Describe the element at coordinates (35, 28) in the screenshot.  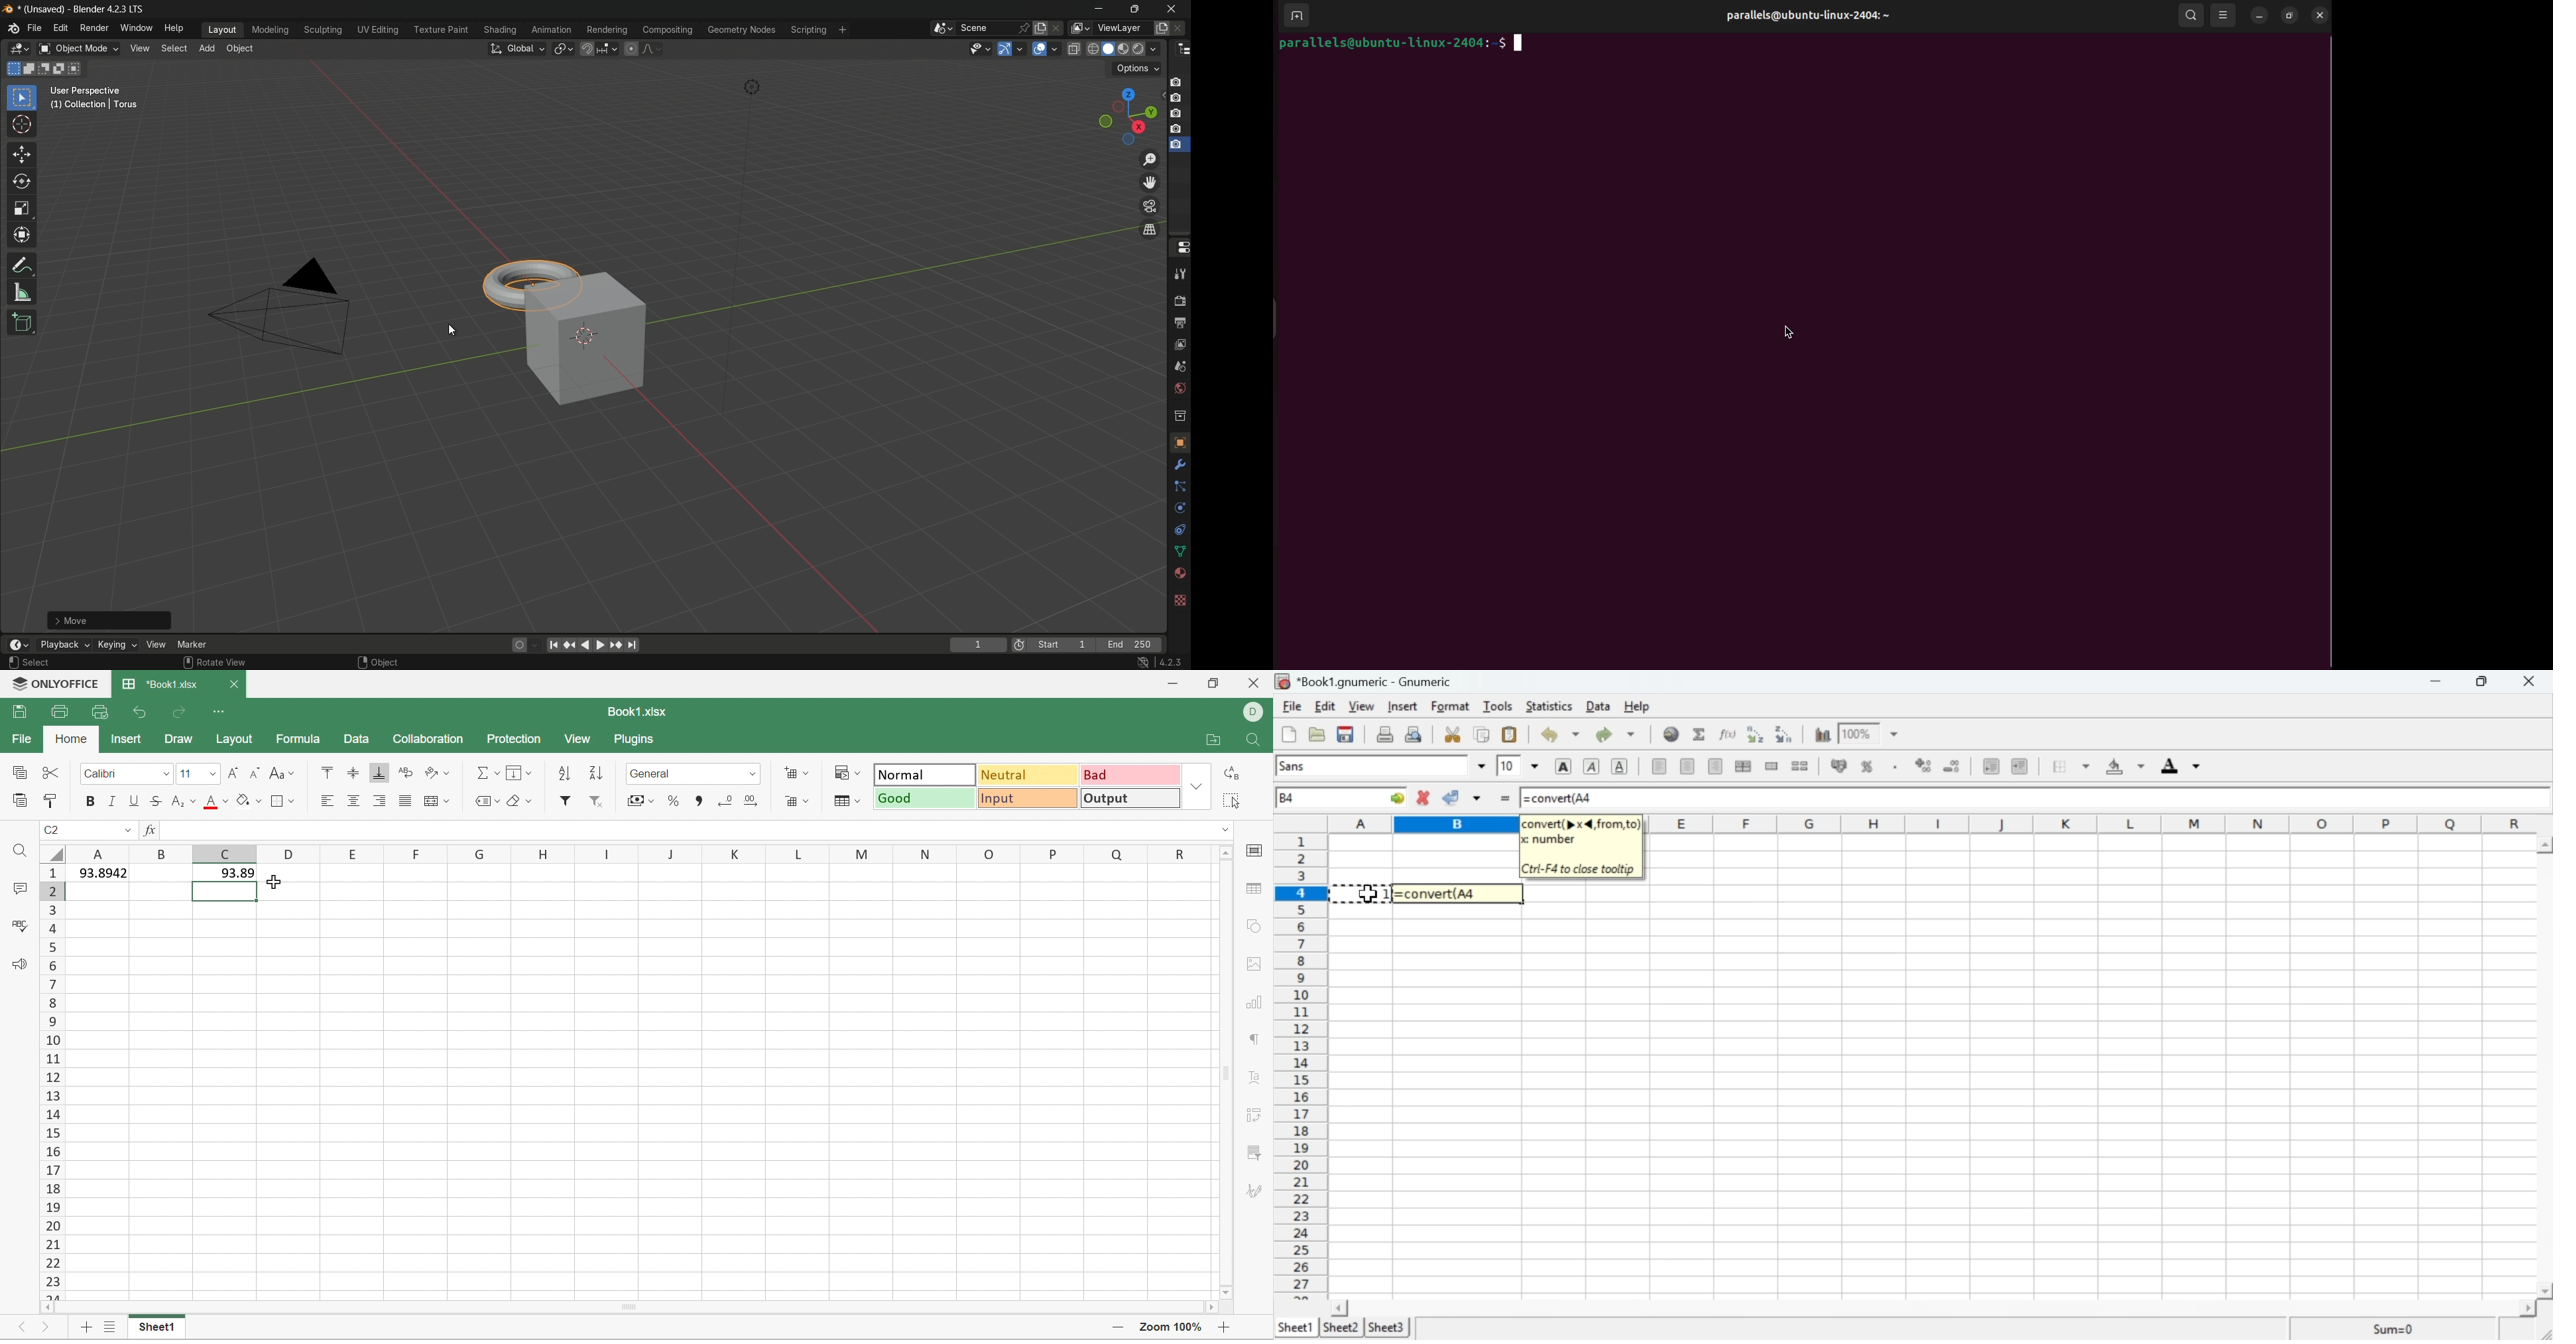
I see `file menu` at that location.